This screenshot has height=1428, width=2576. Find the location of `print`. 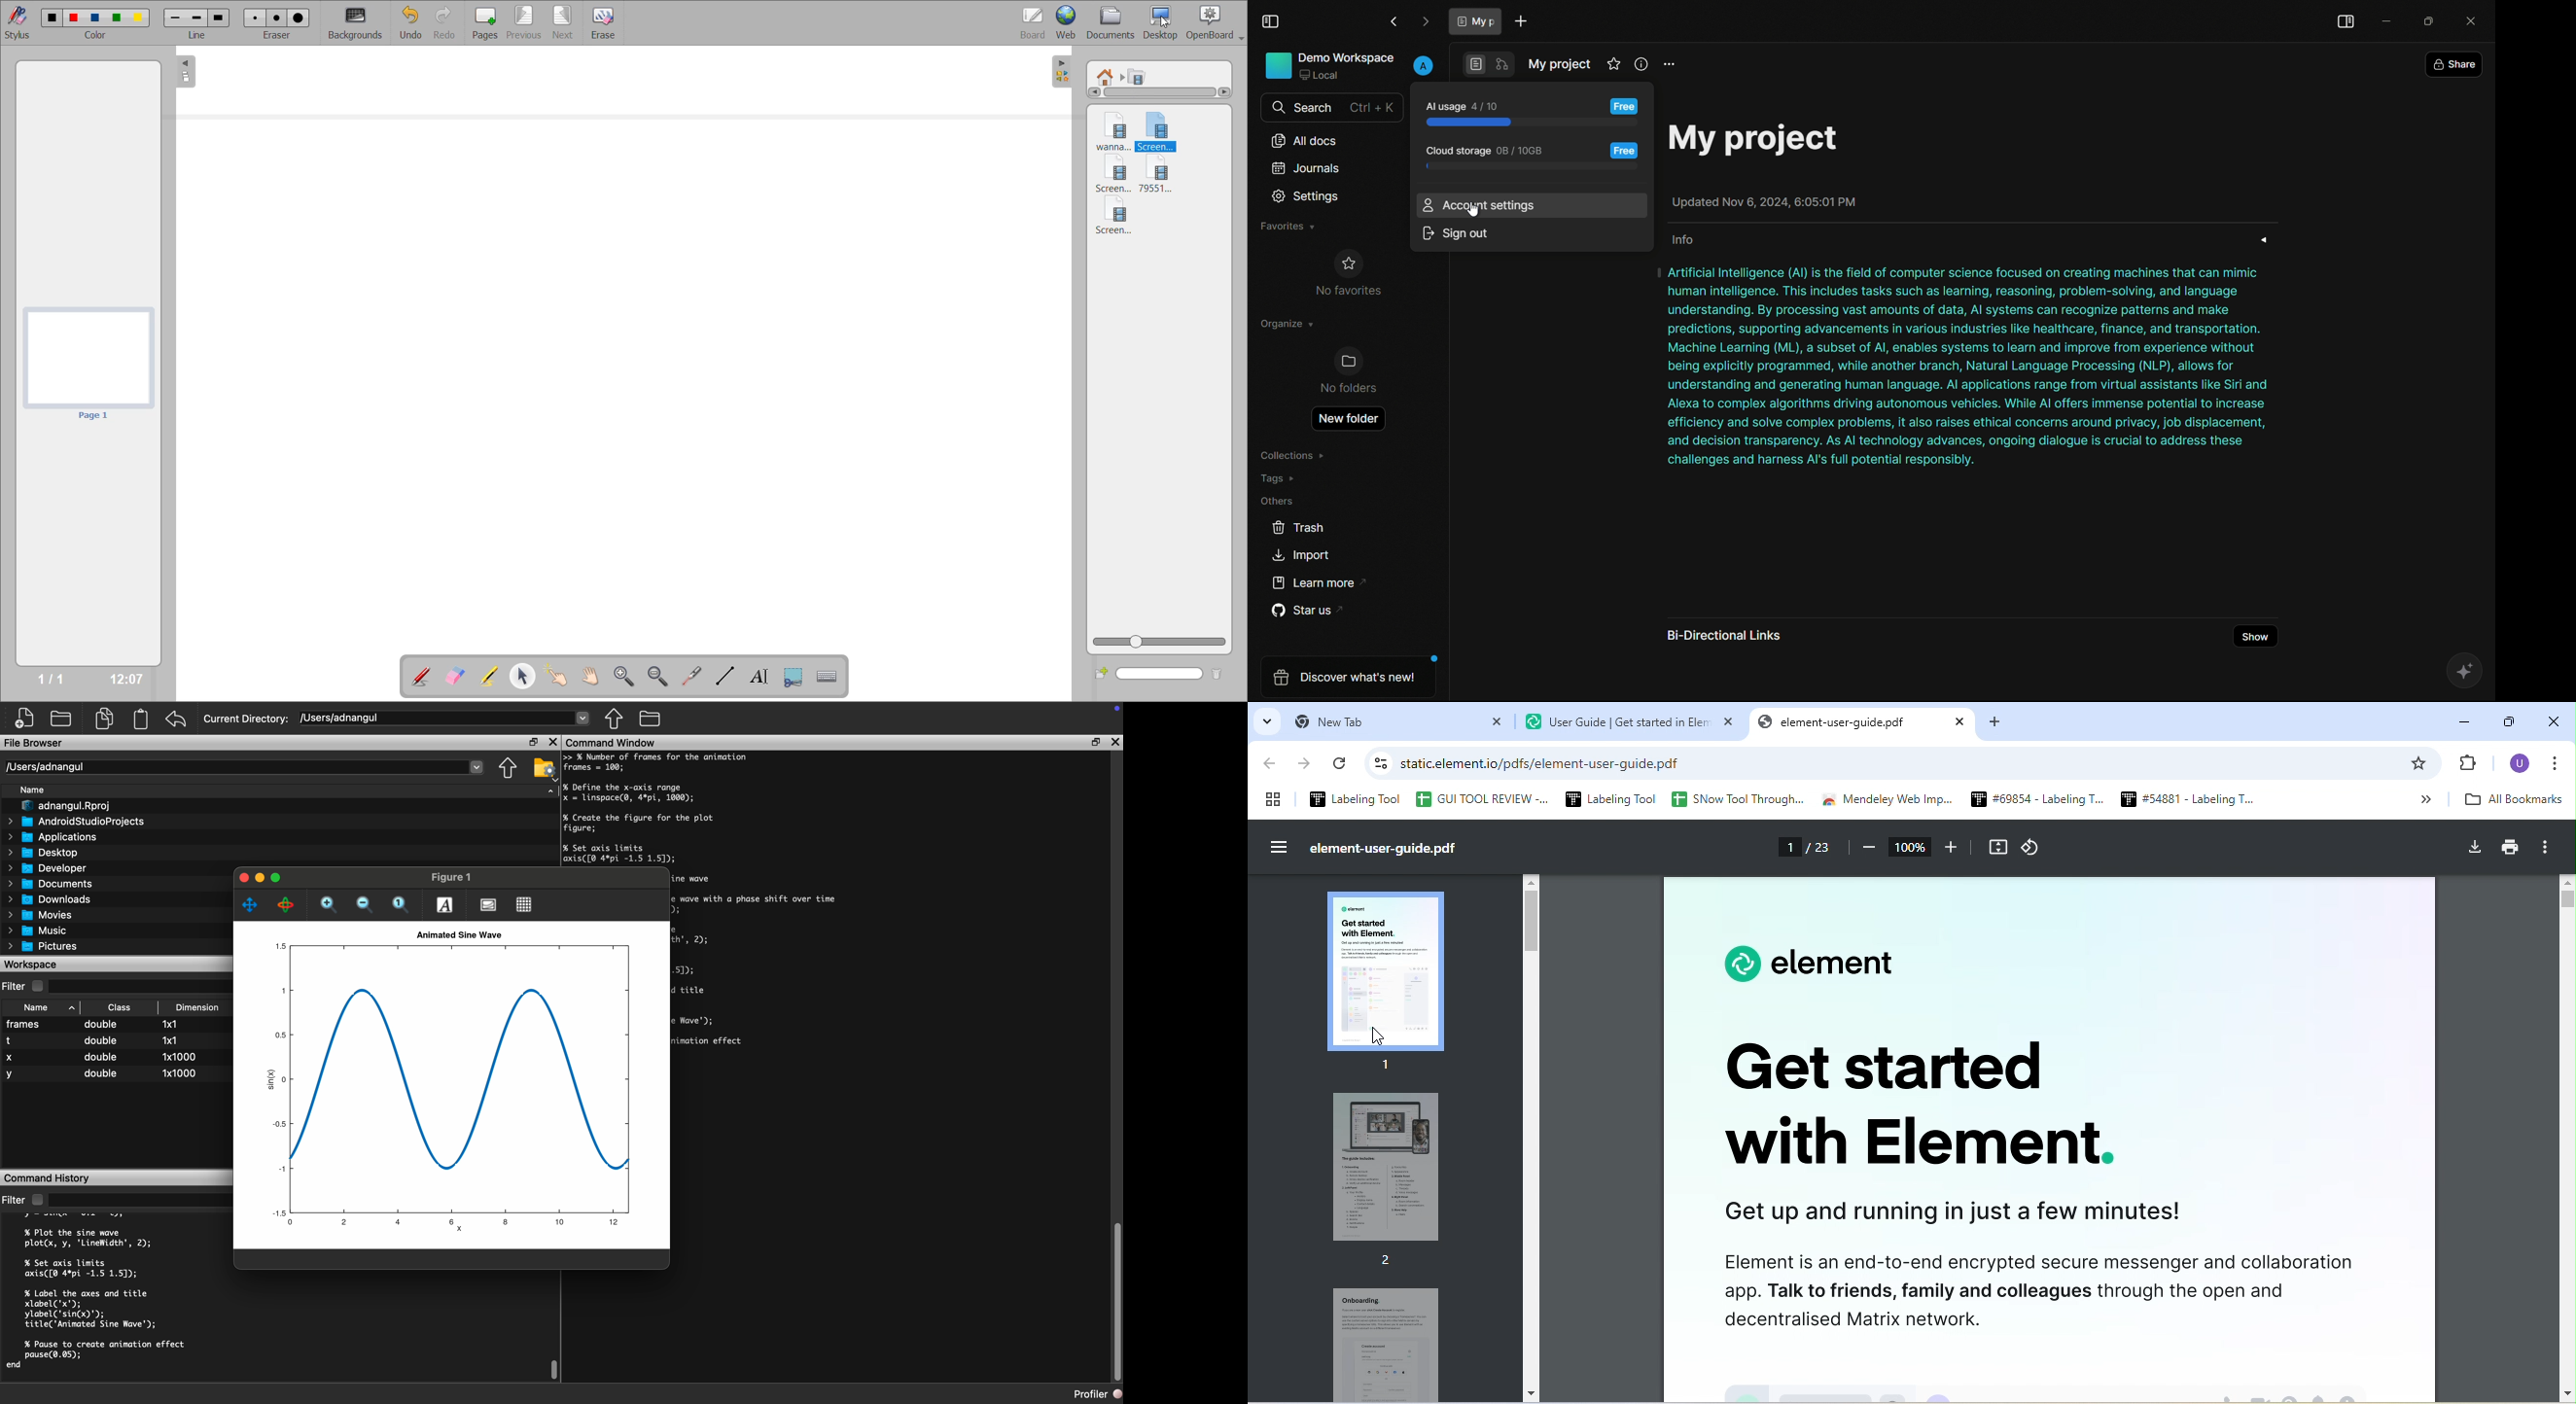

print is located at coordinates (2510, 850).